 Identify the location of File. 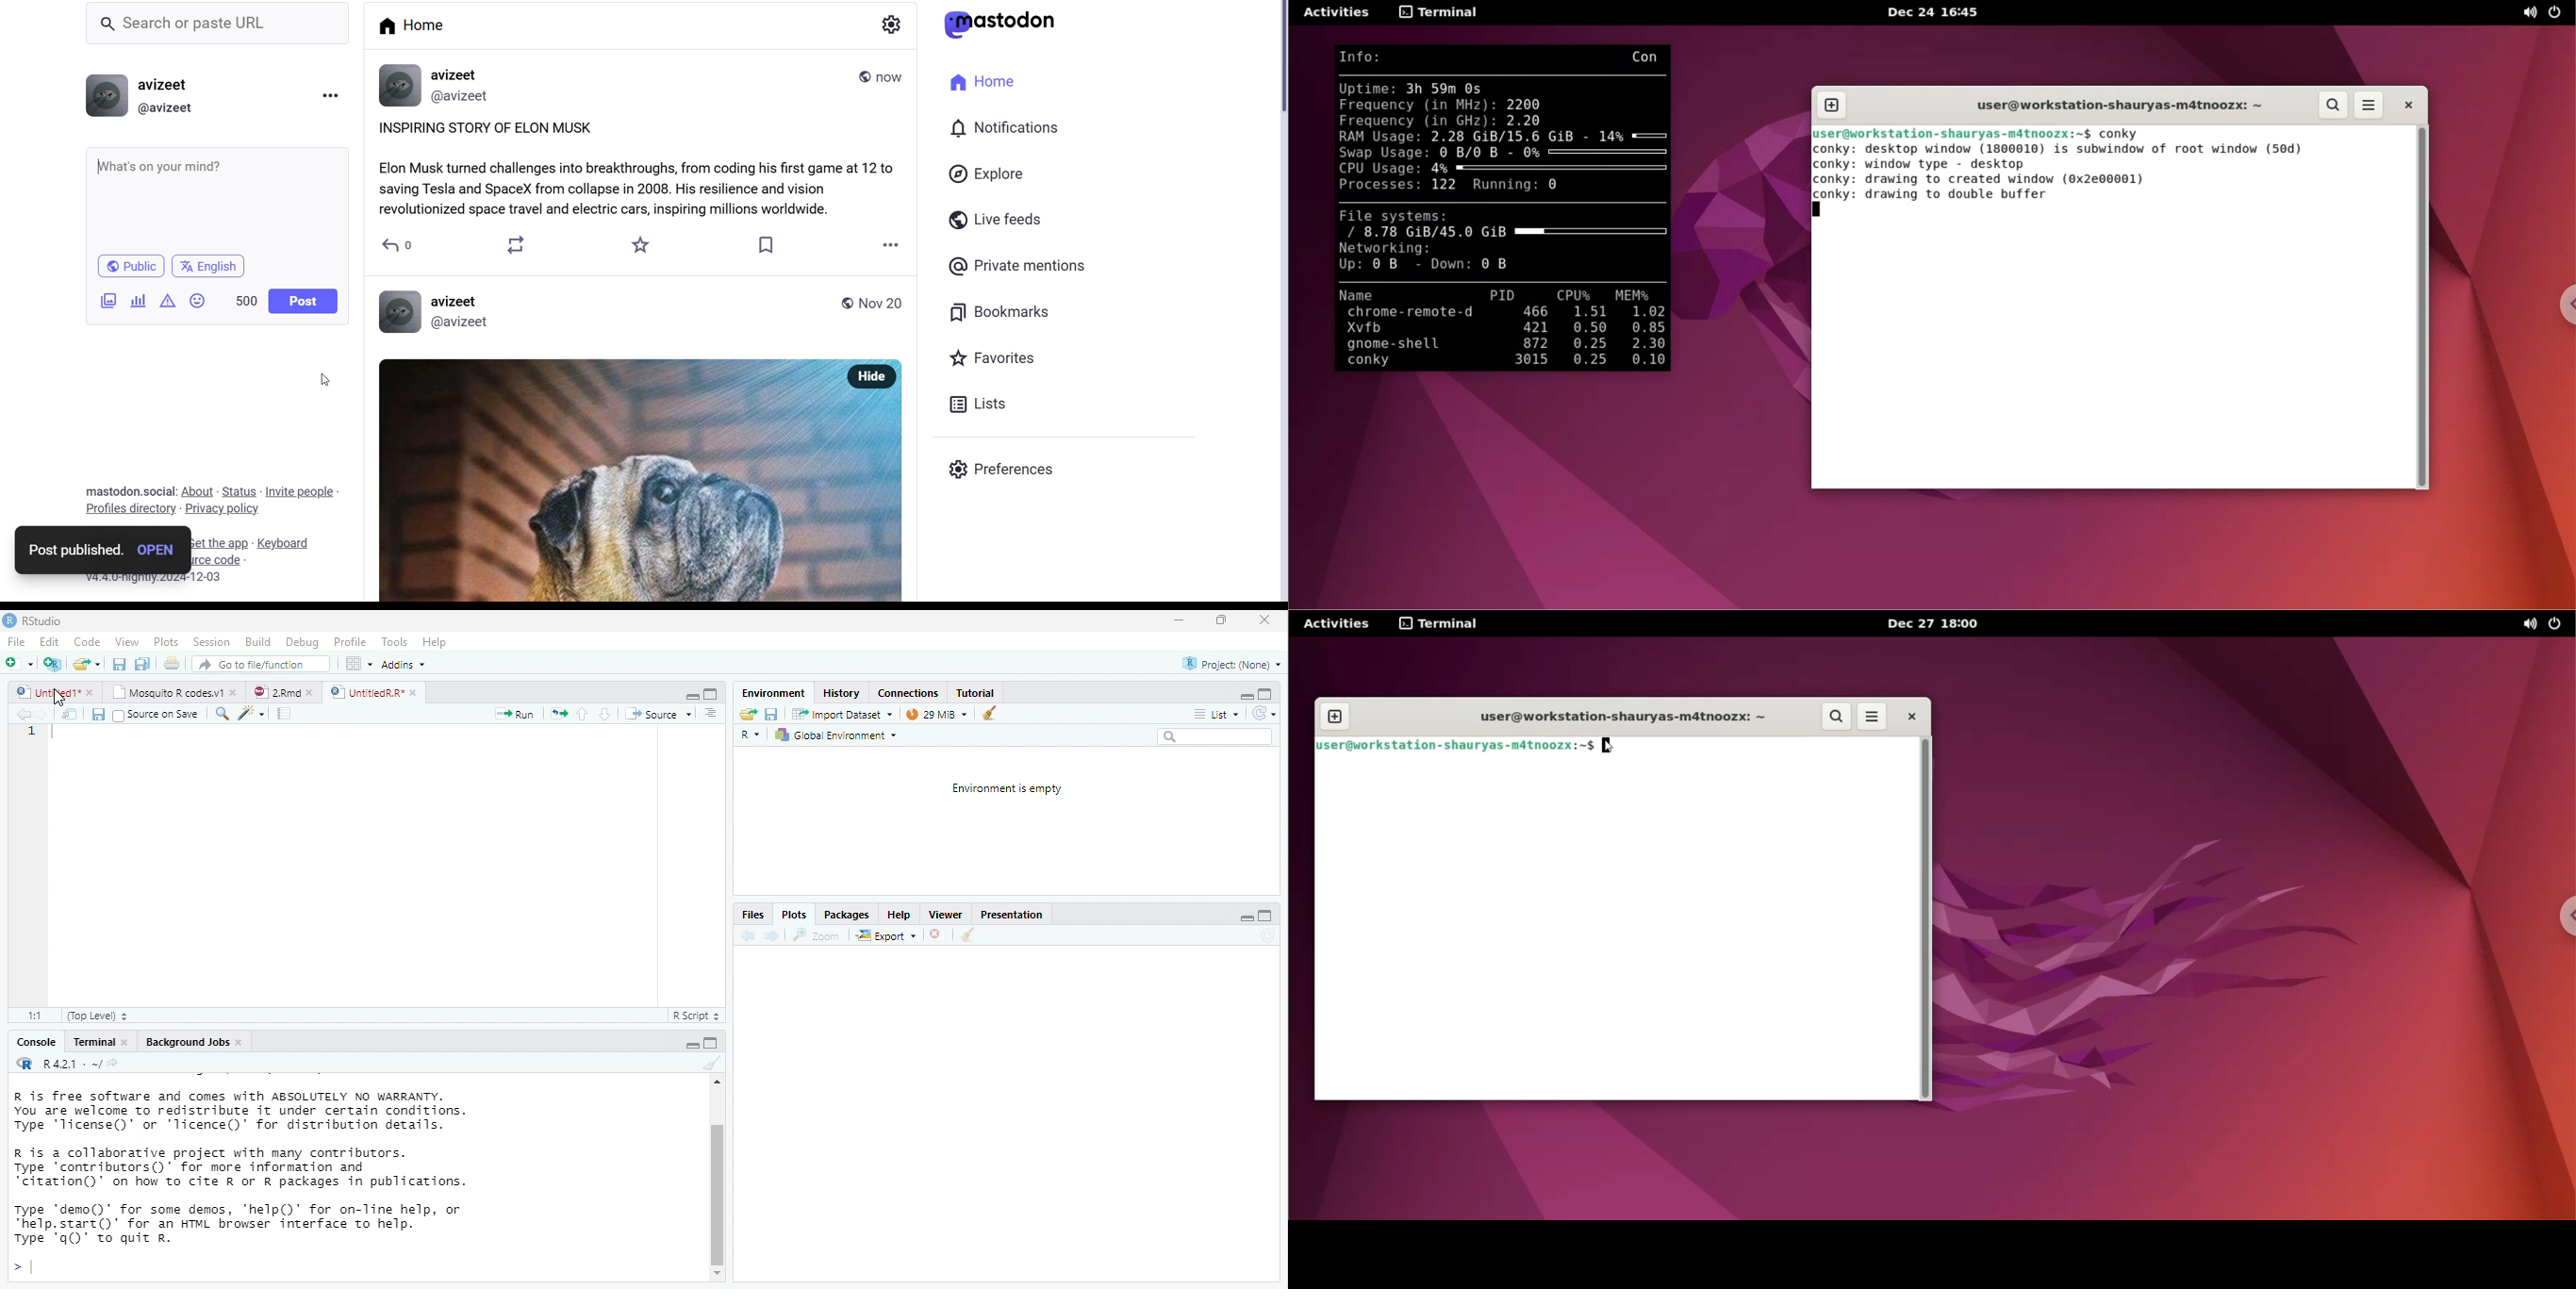
(15, 642).